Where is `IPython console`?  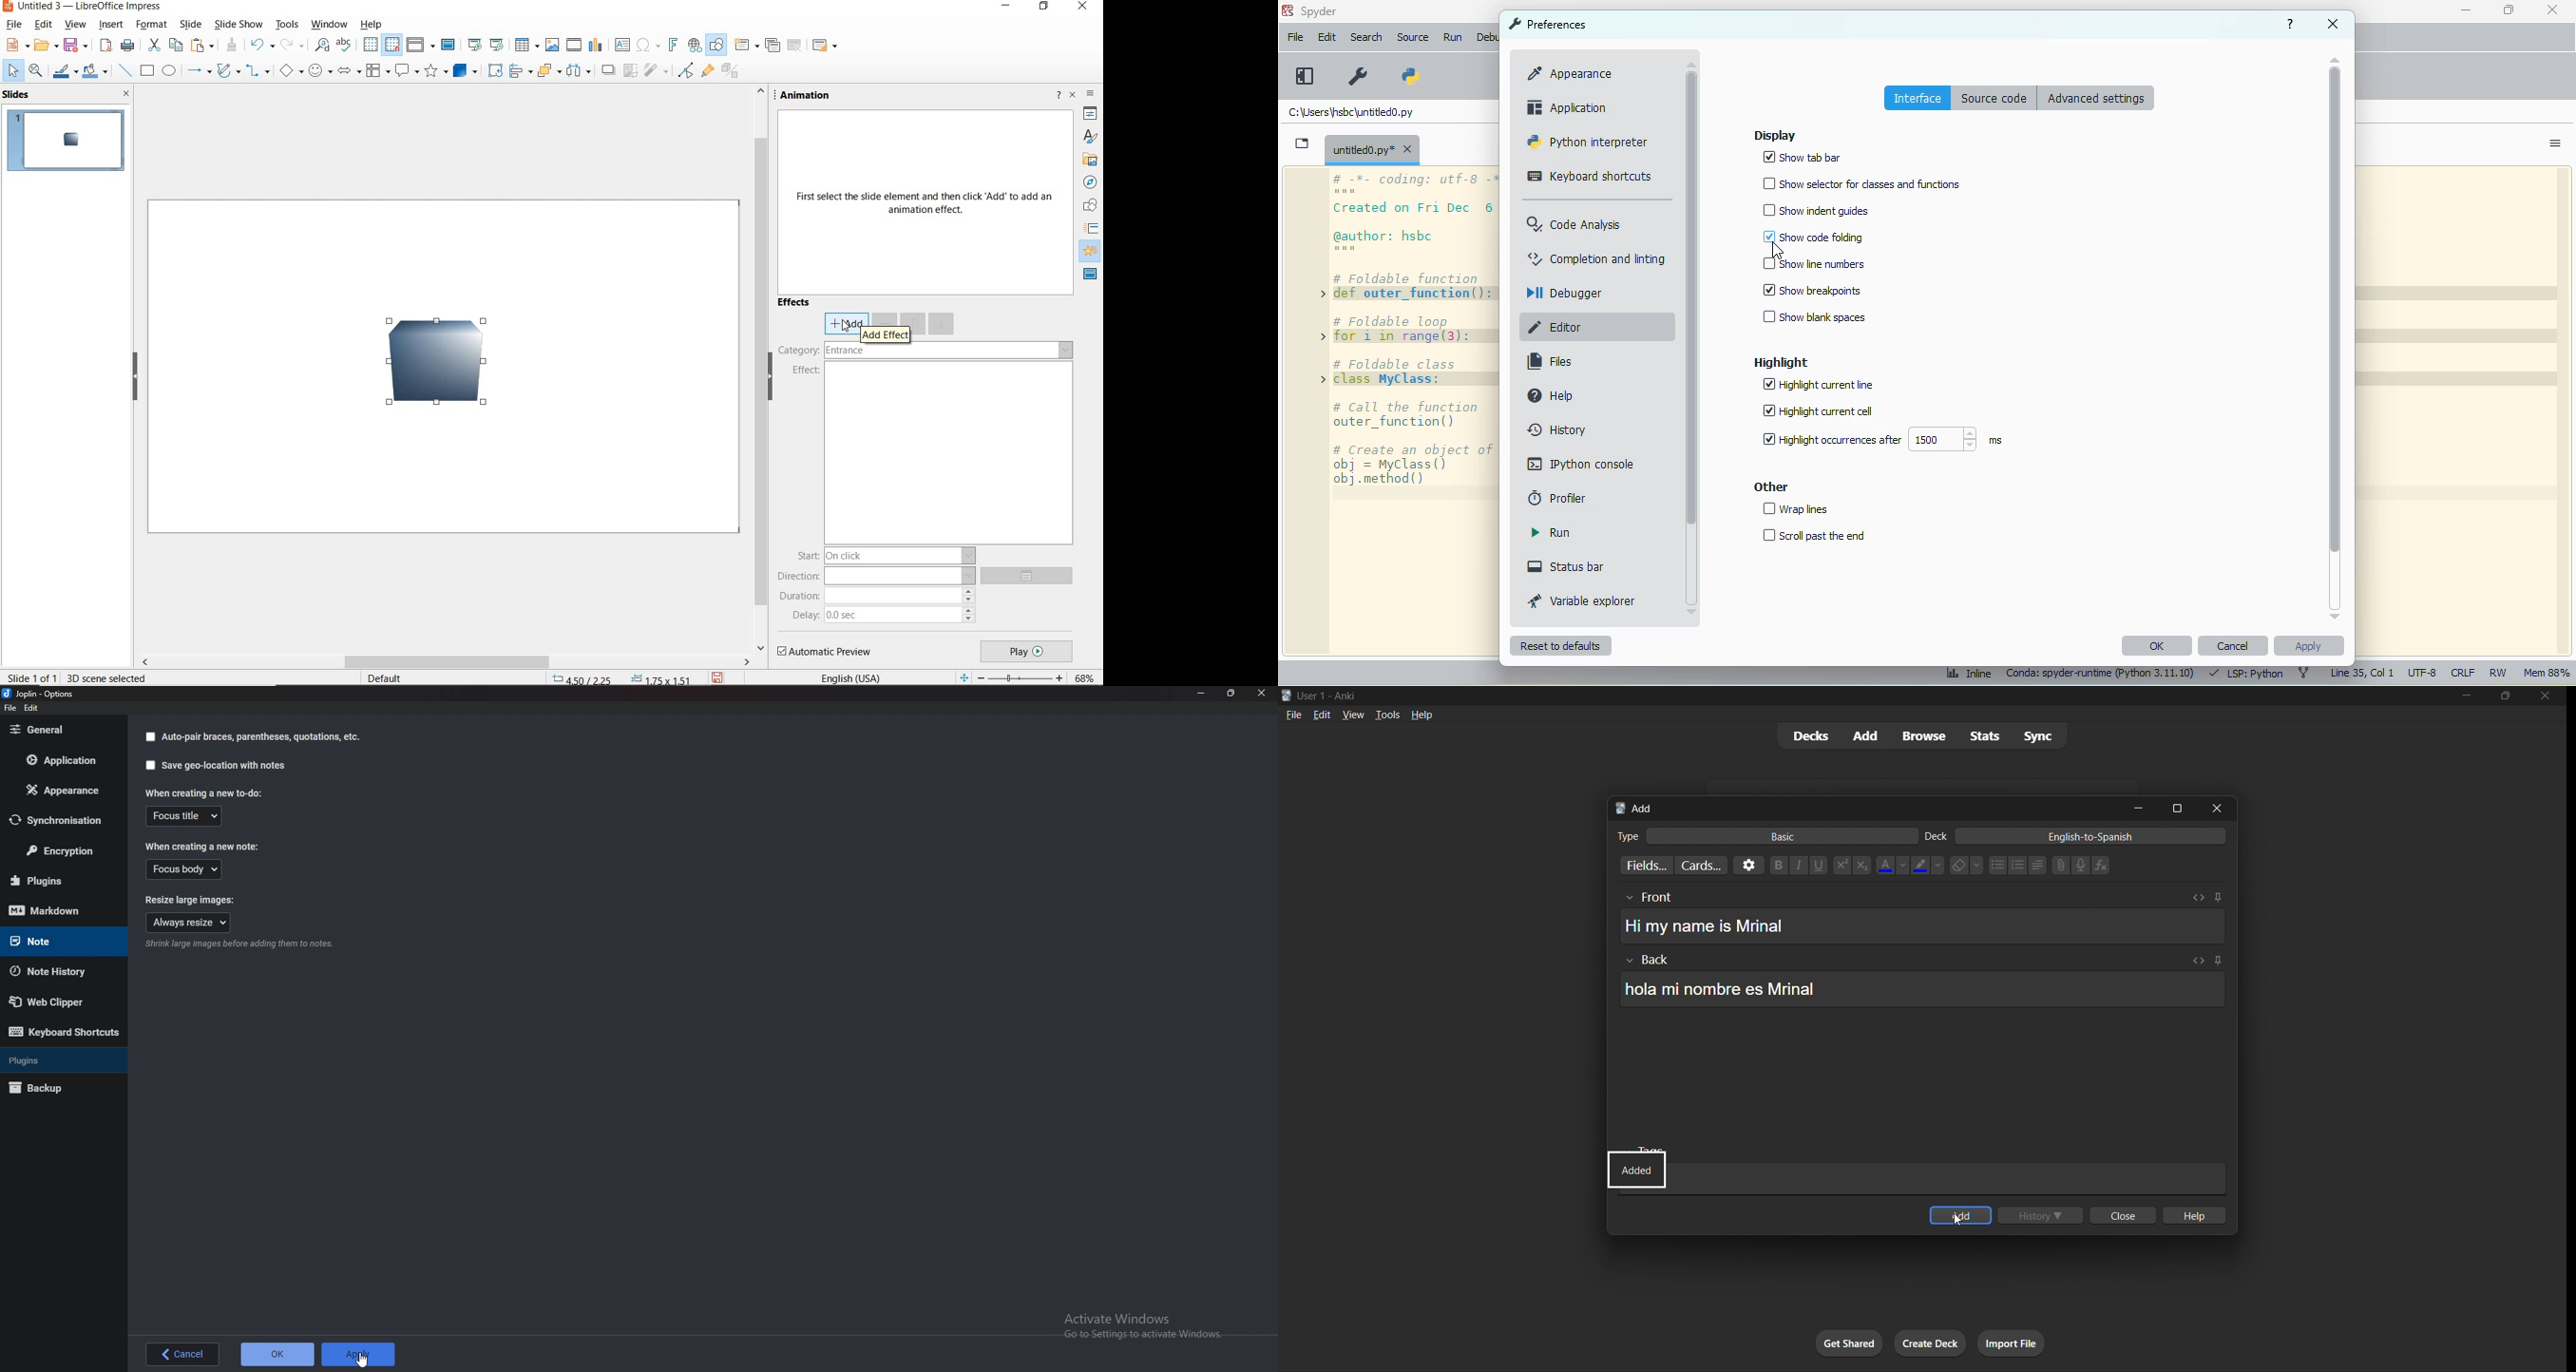 IPython console is located at coordinates (1583, 463).